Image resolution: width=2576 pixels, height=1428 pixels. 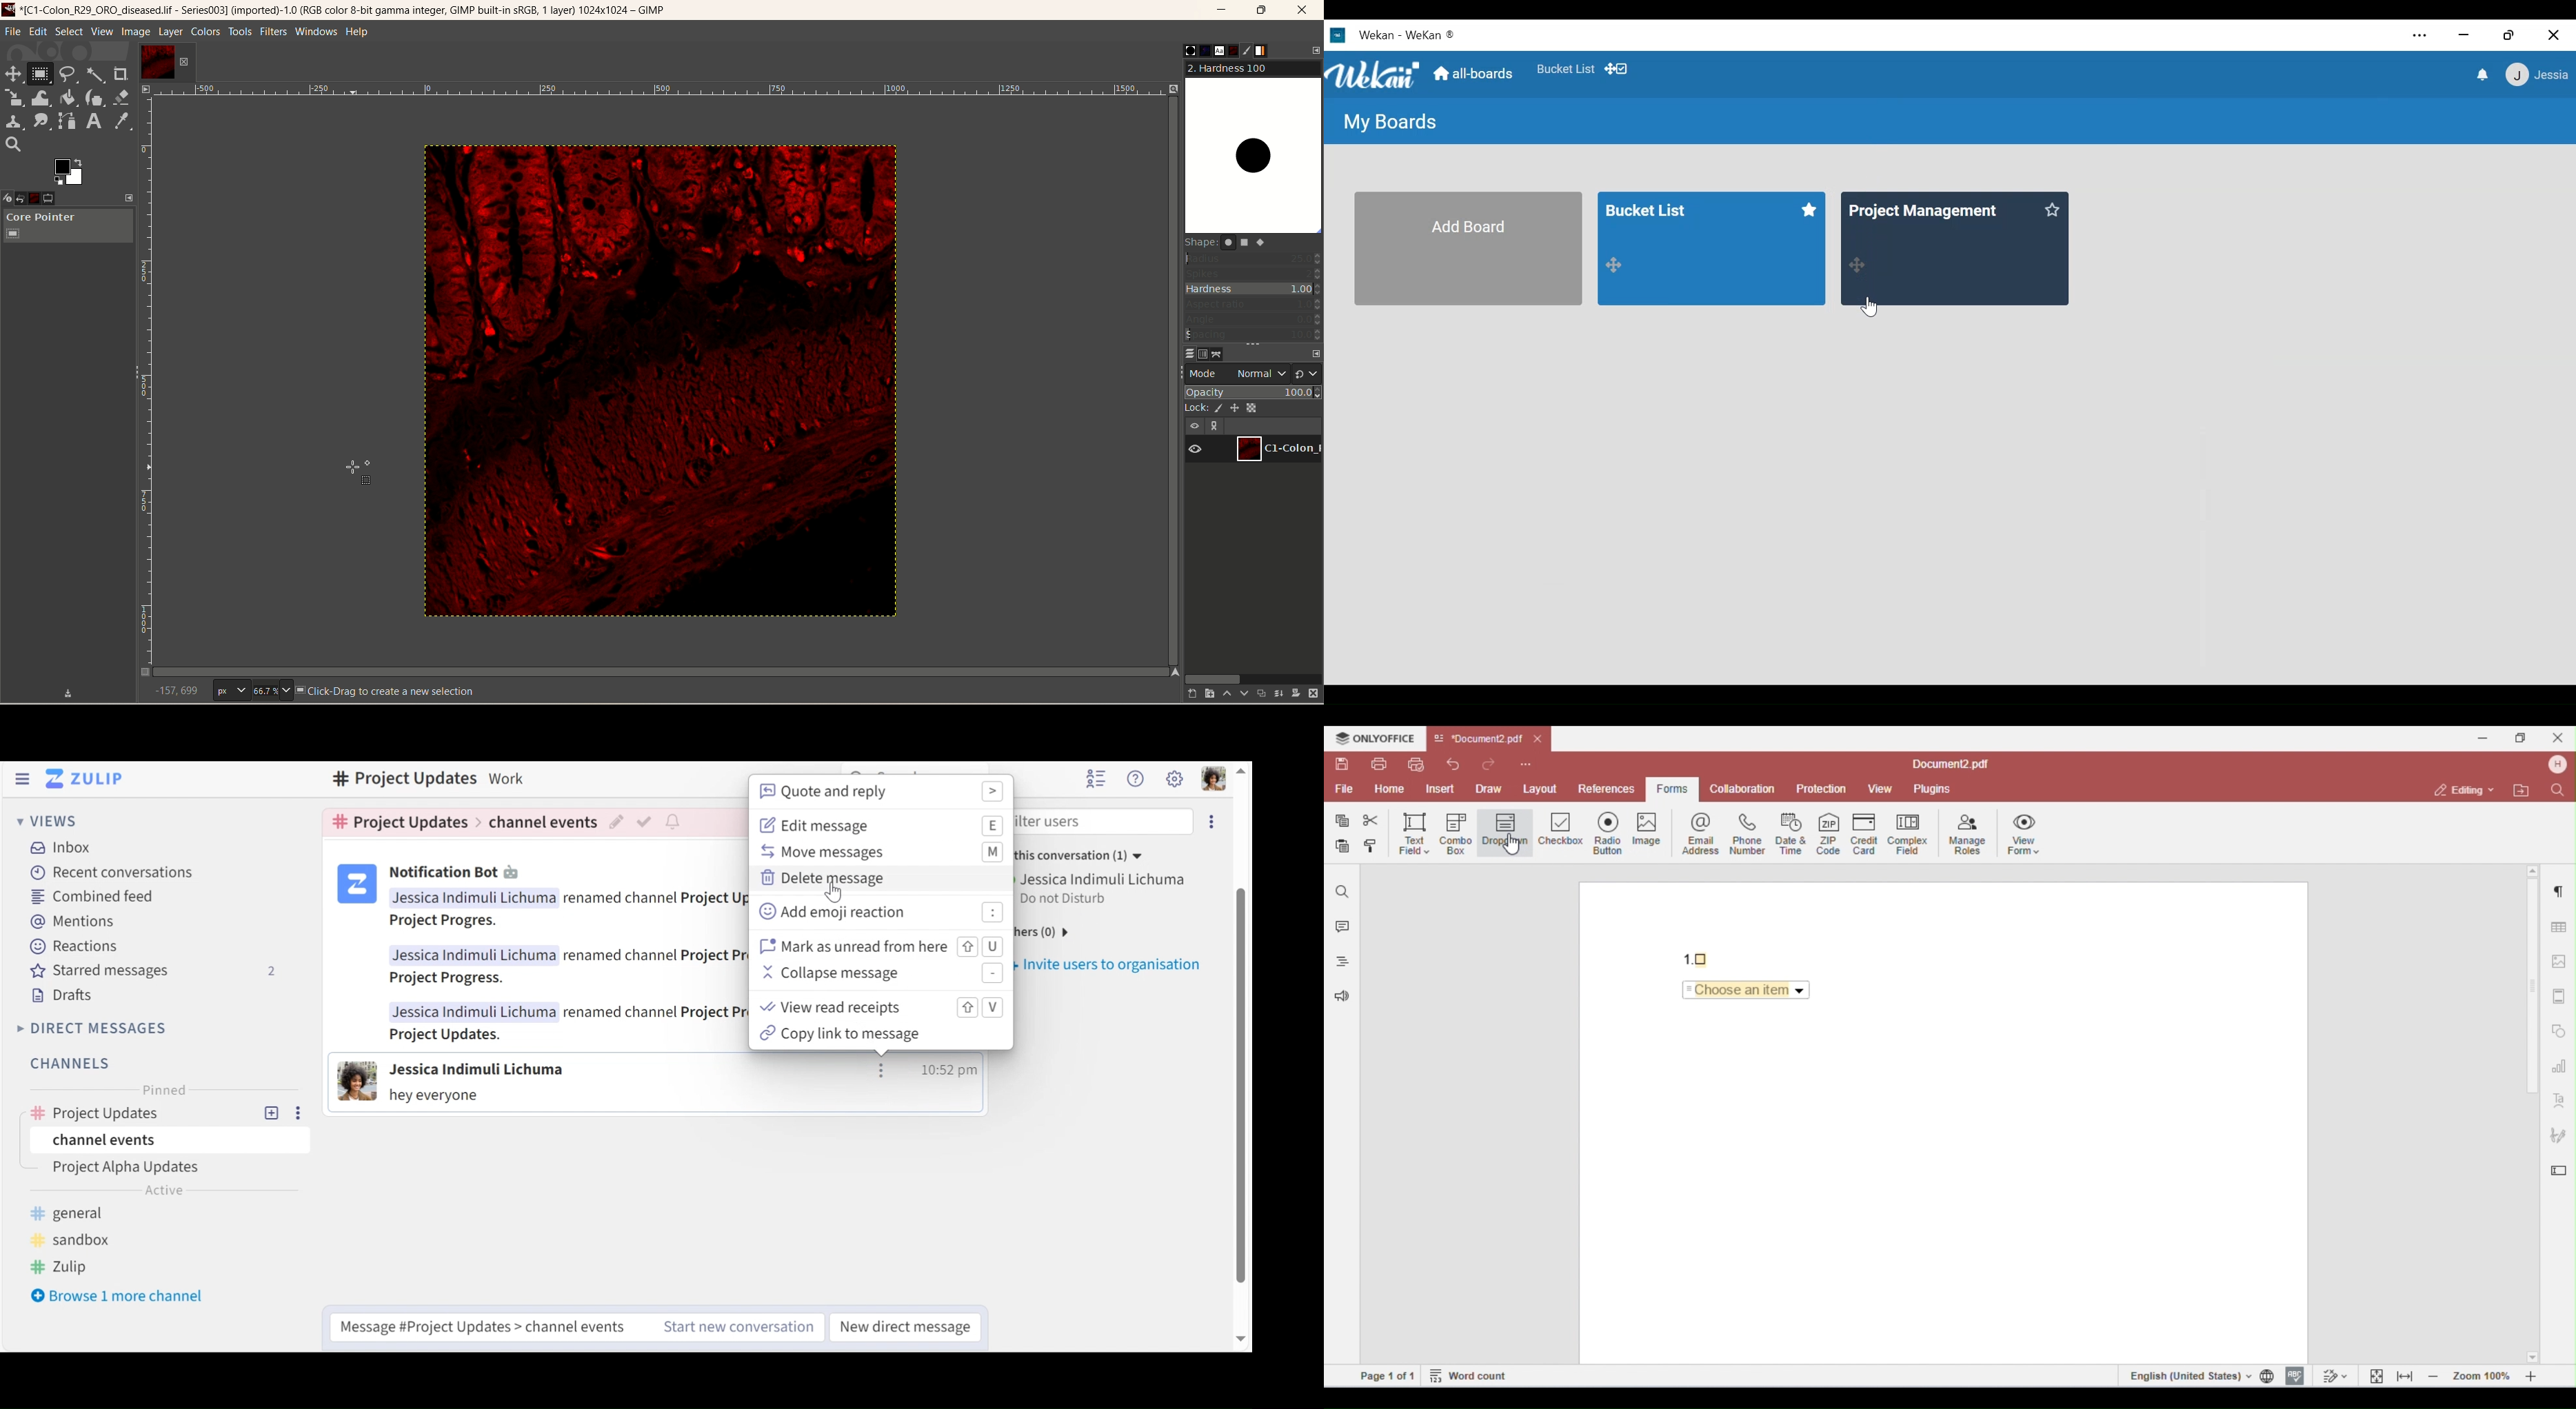 I want to click on text tool, so click(x=93, y=121).